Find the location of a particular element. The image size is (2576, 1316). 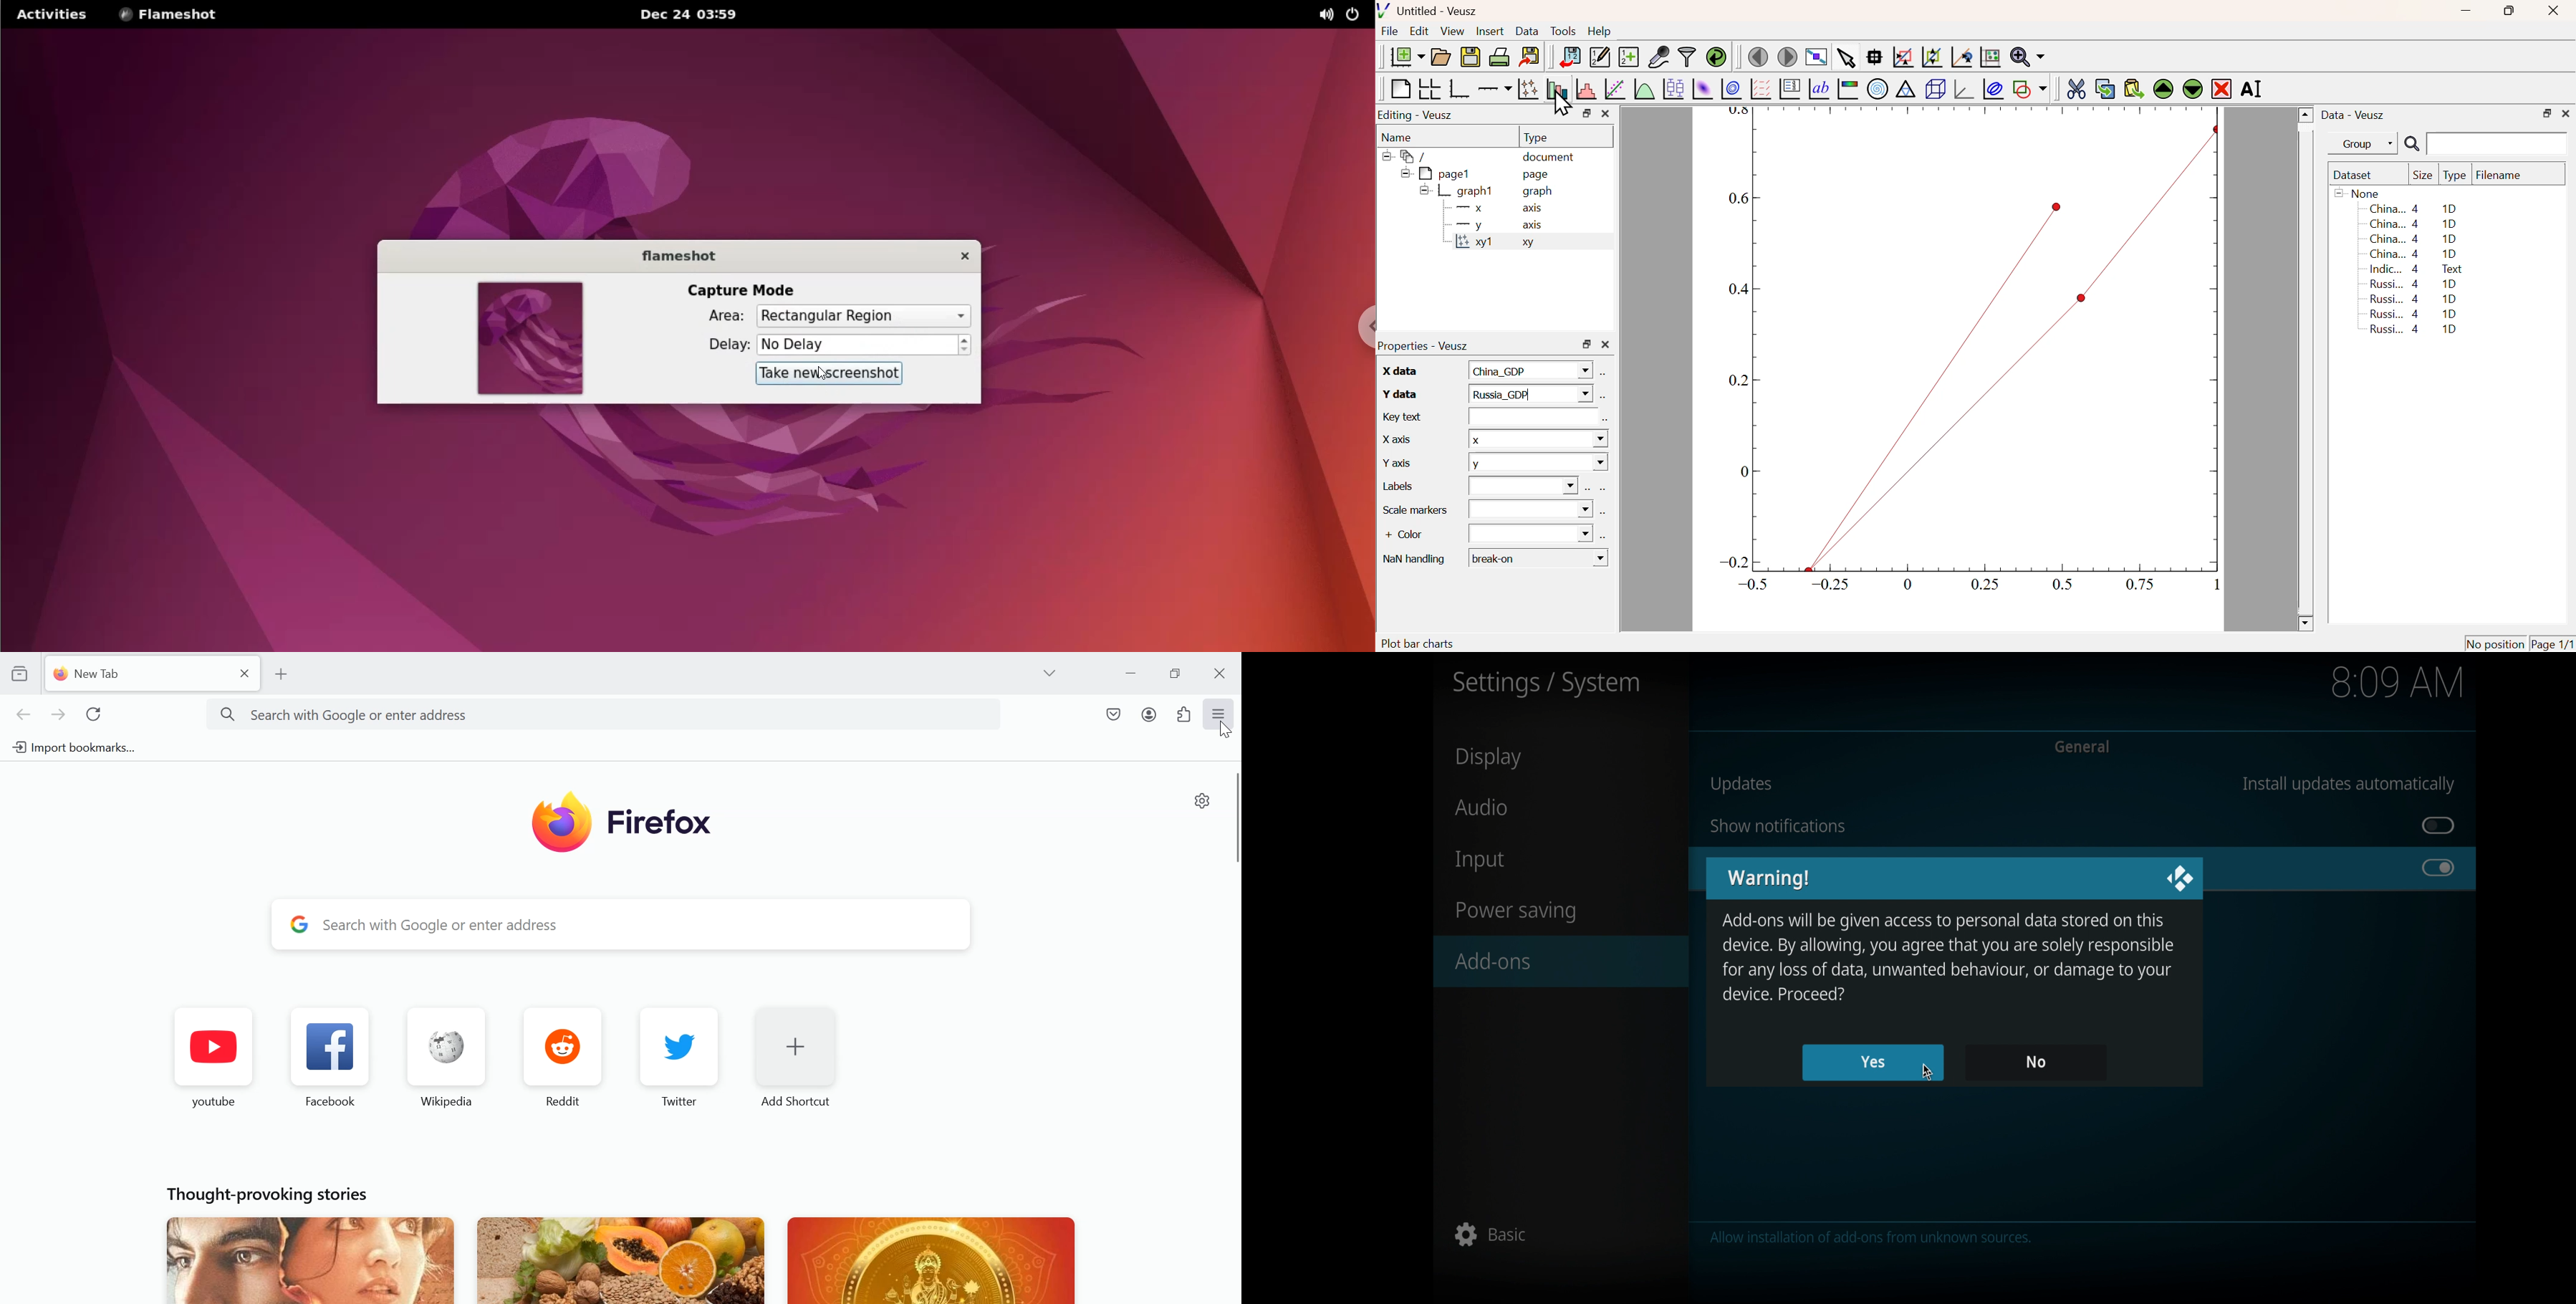

New tab  is located at coordinates (125, 675).